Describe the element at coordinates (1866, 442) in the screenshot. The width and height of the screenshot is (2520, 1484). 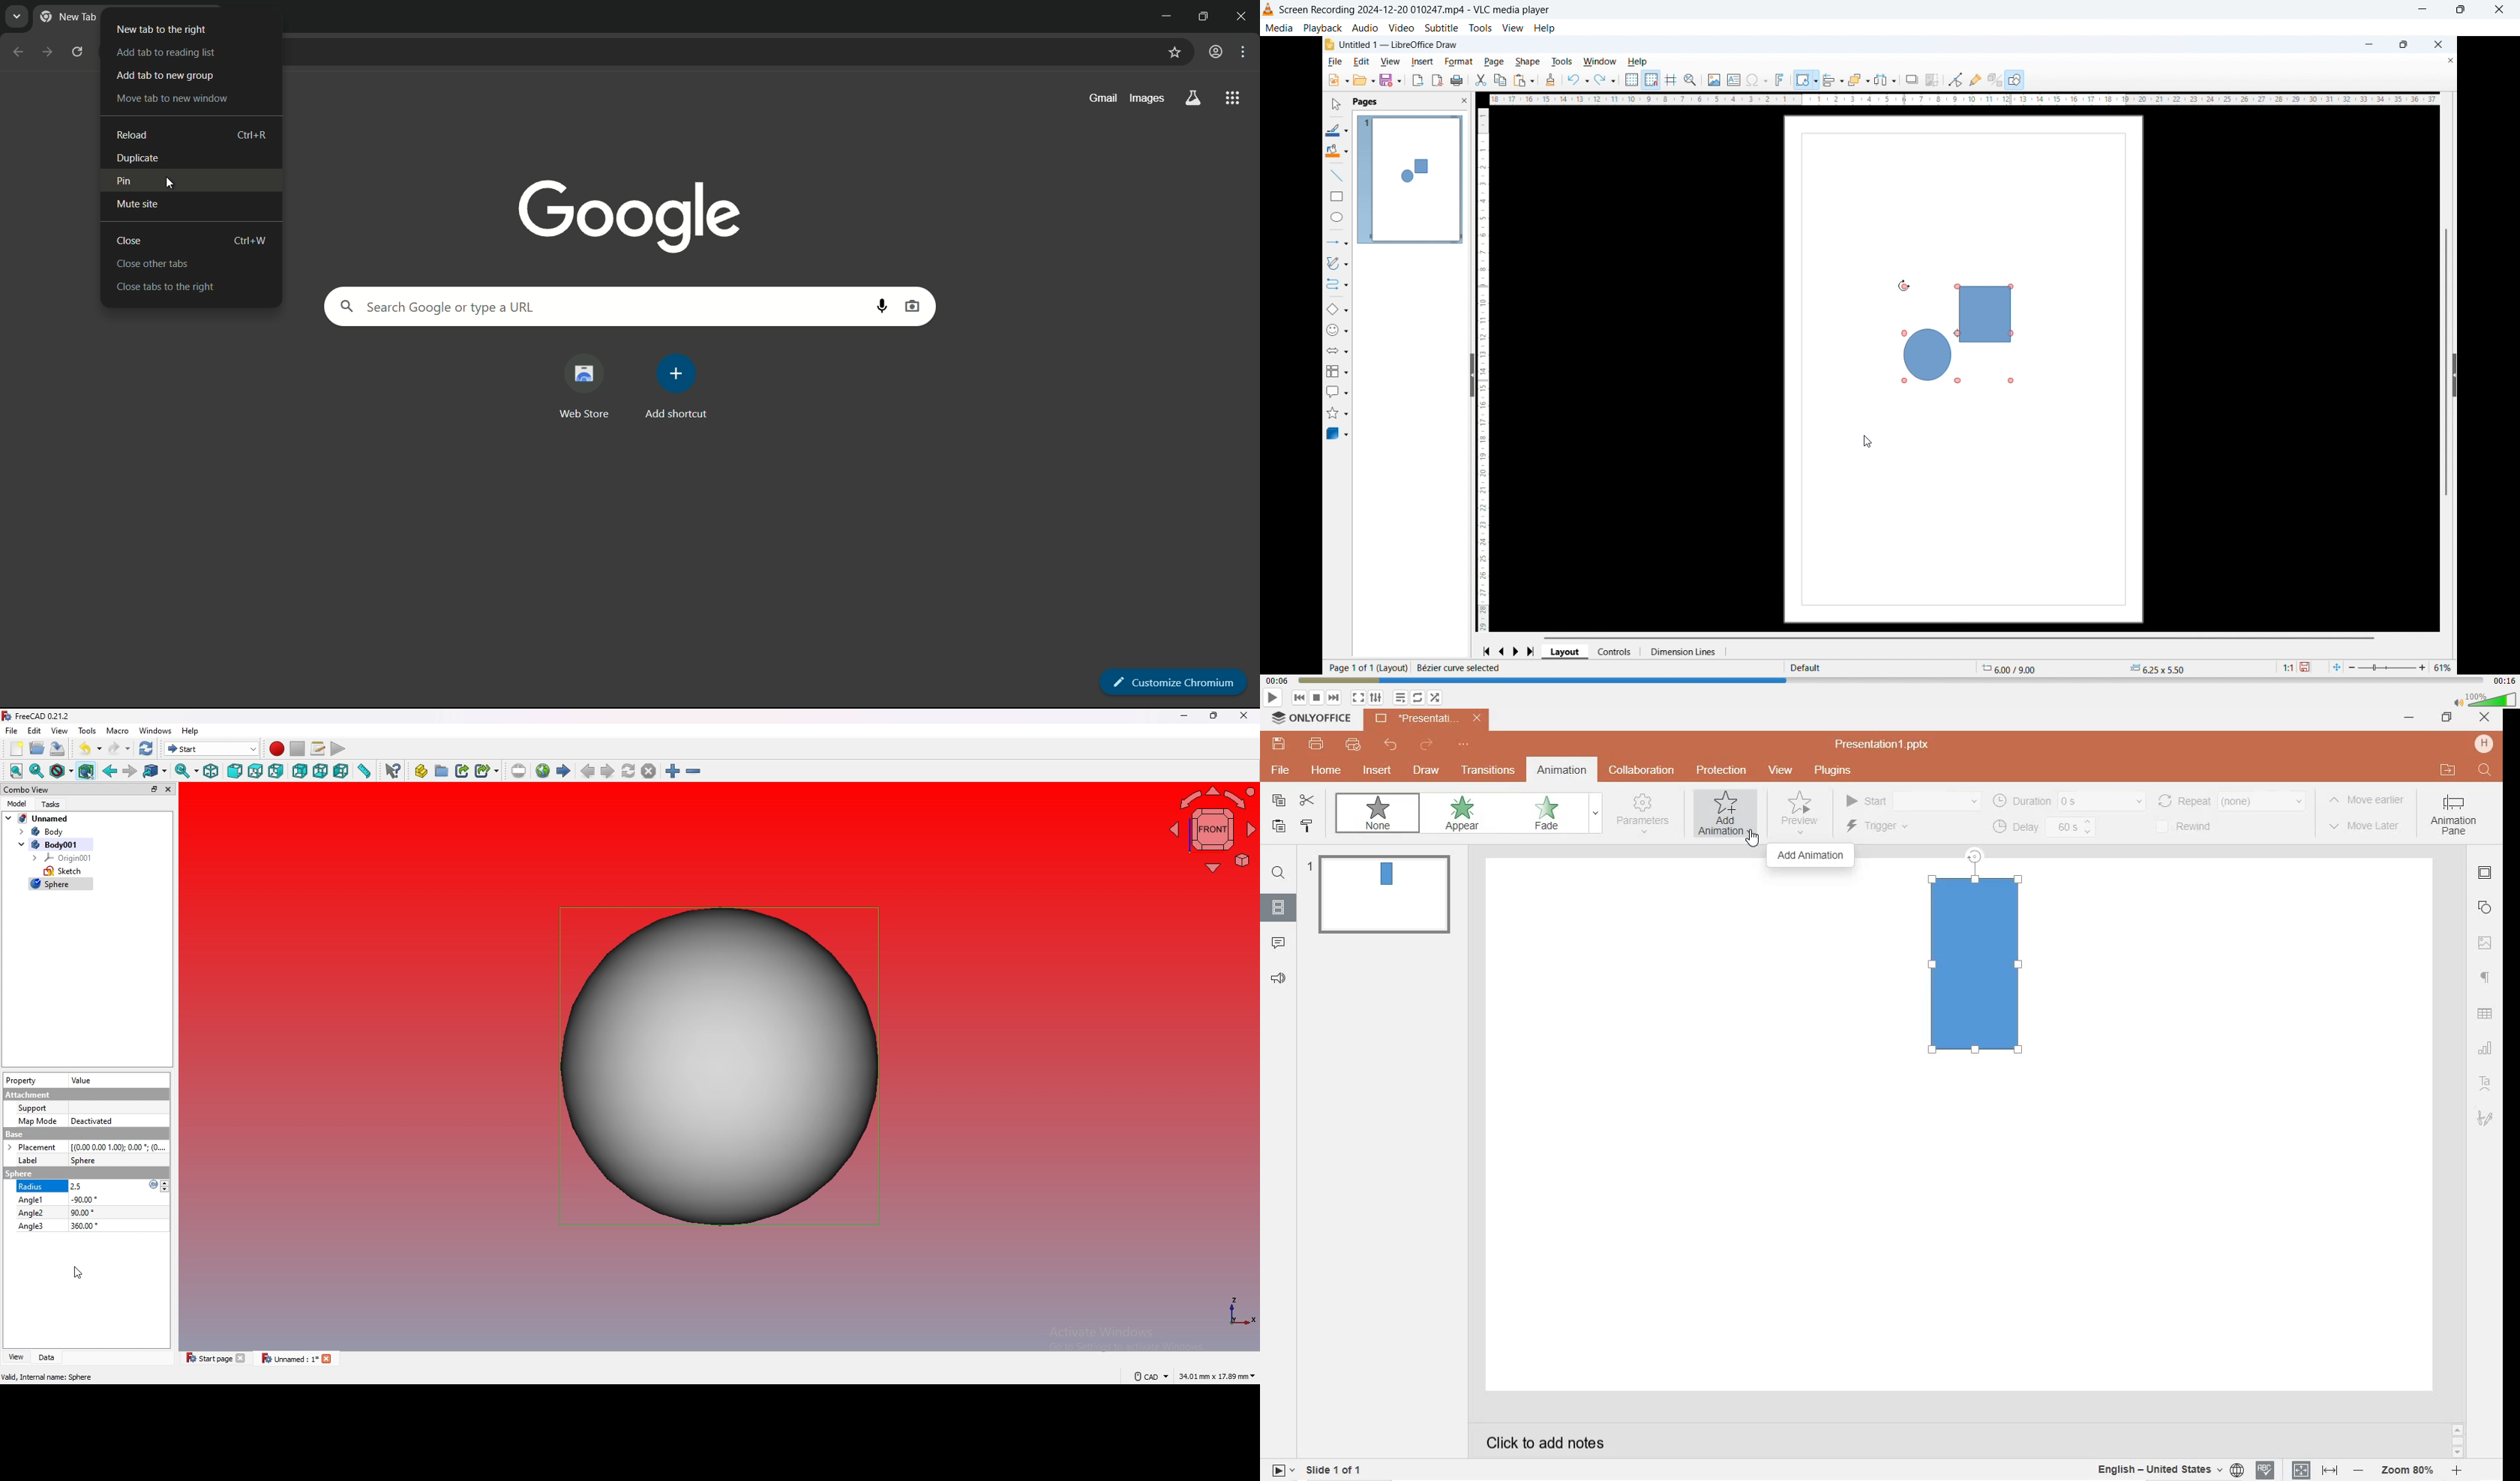
I see `cursor ` at that location.